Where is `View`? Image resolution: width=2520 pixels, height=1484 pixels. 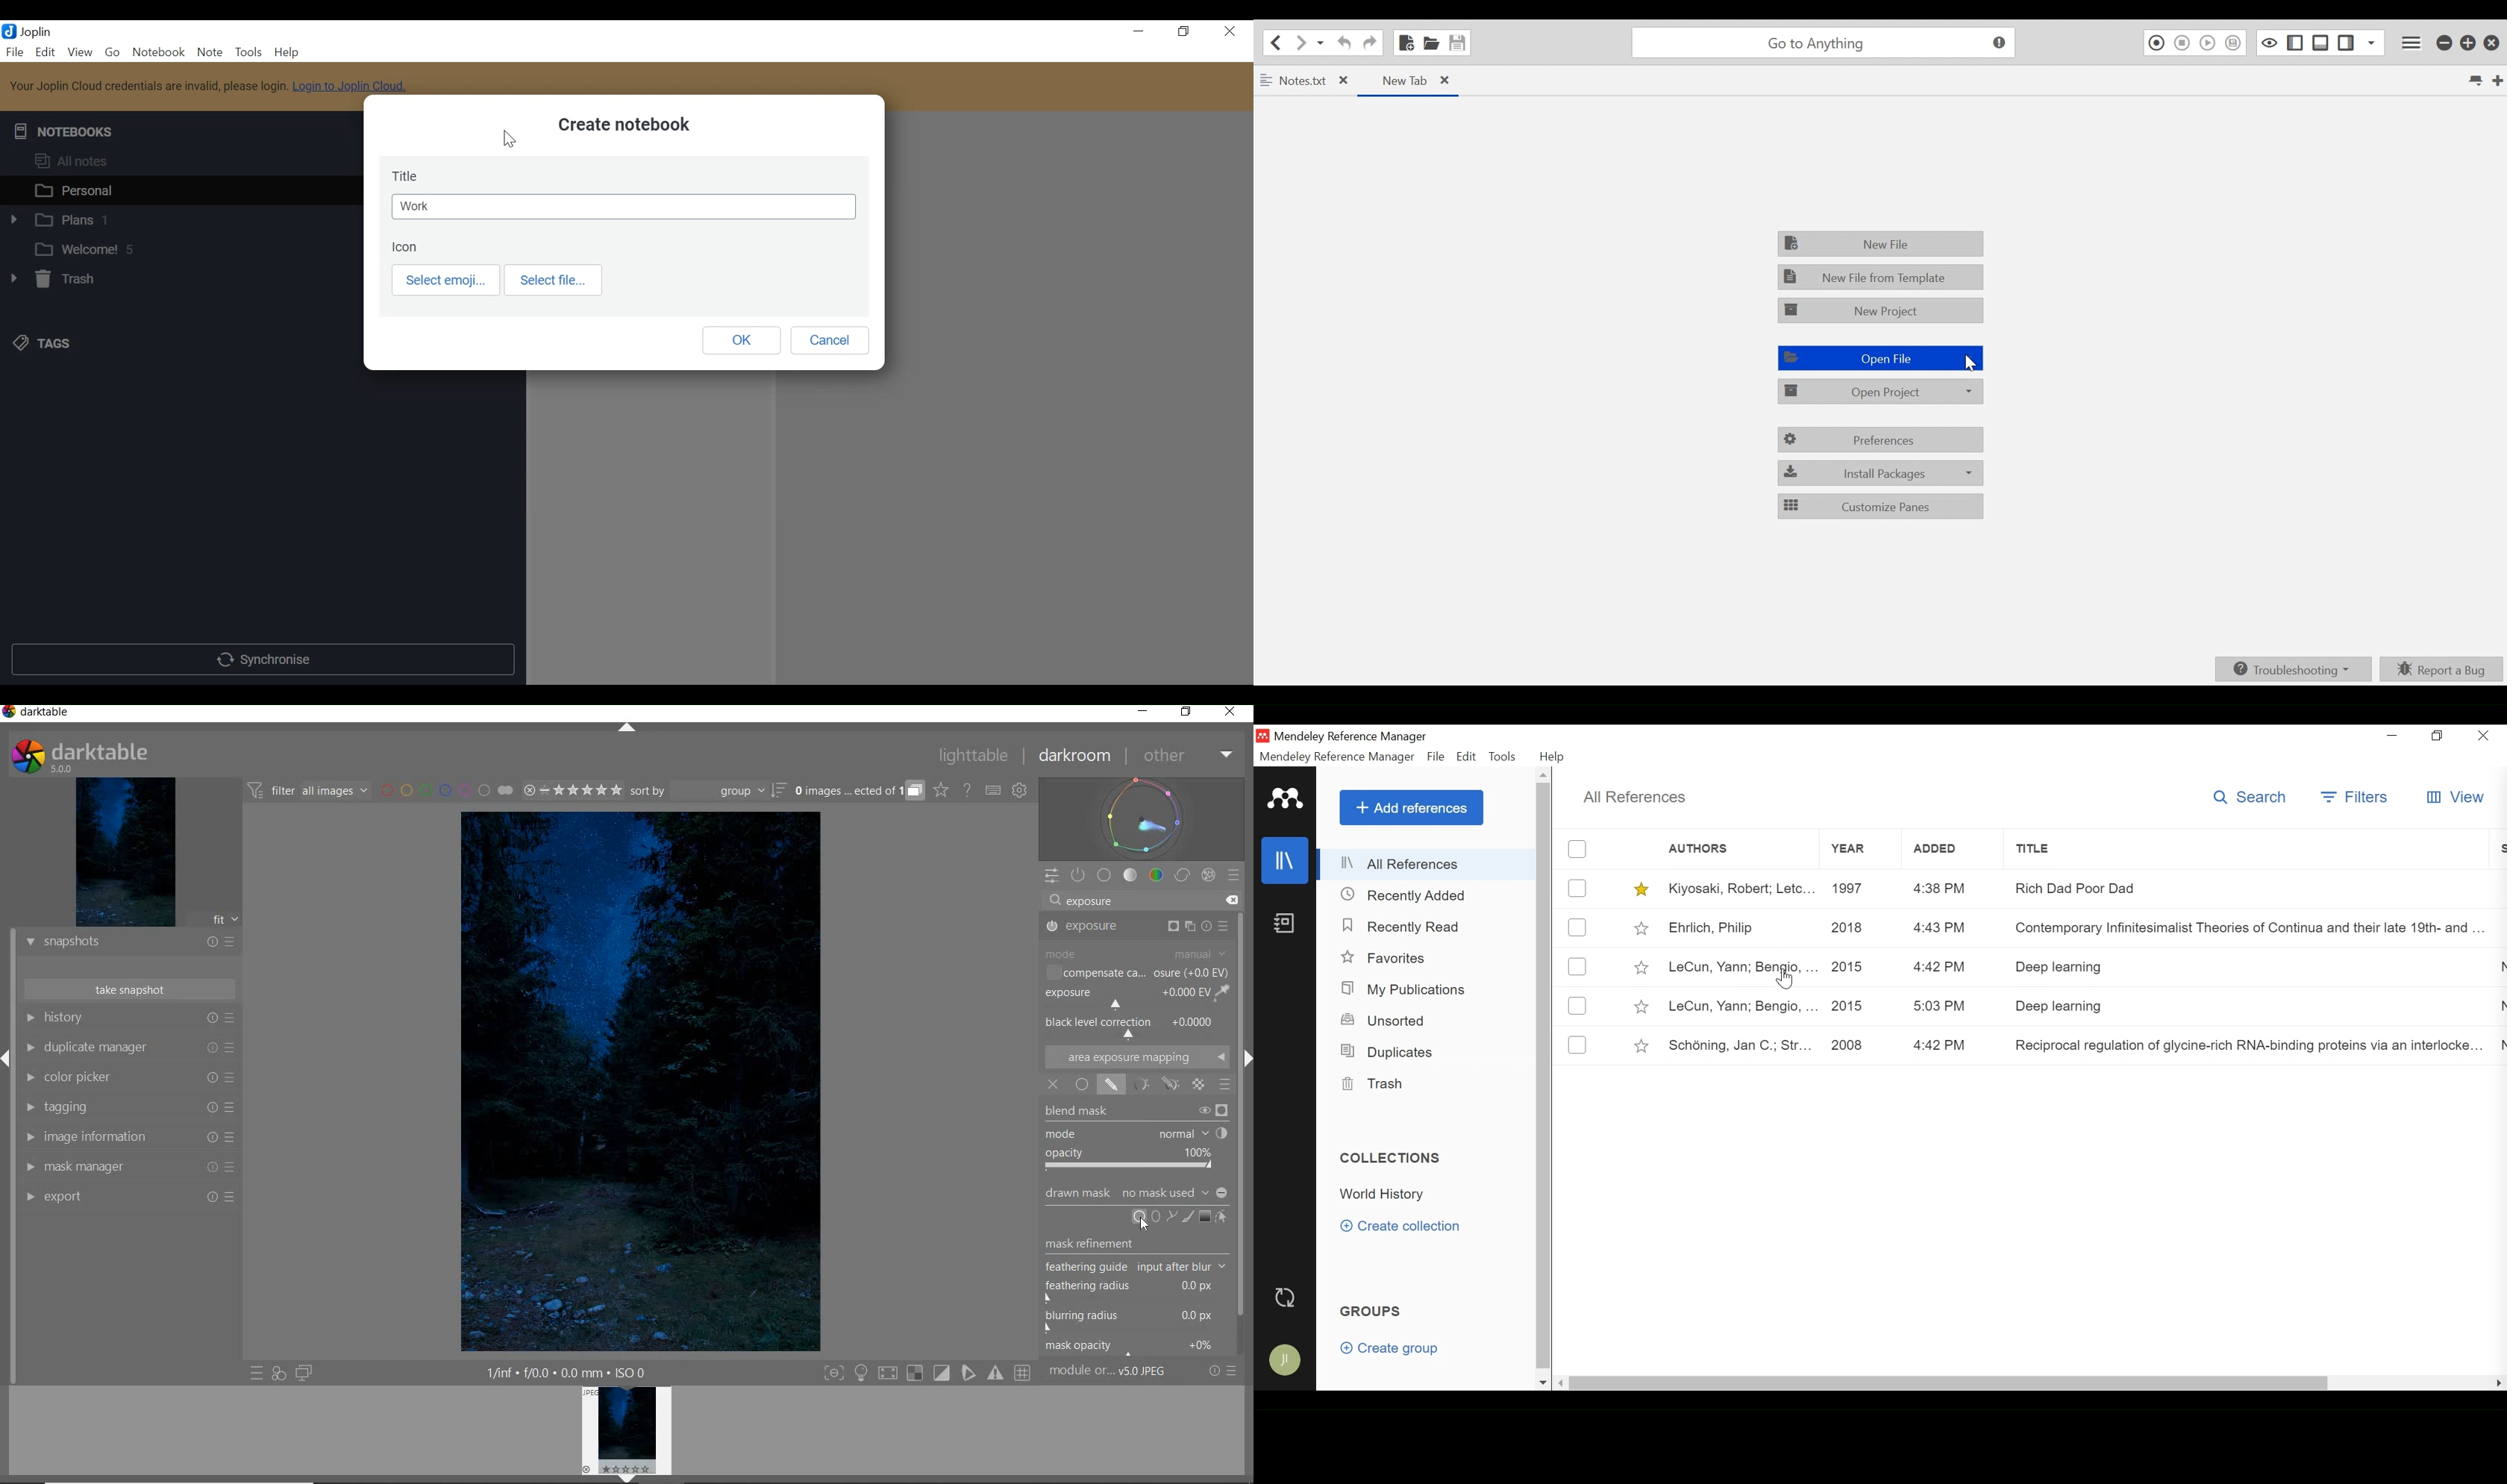
View is located at coordinates (79, 52).